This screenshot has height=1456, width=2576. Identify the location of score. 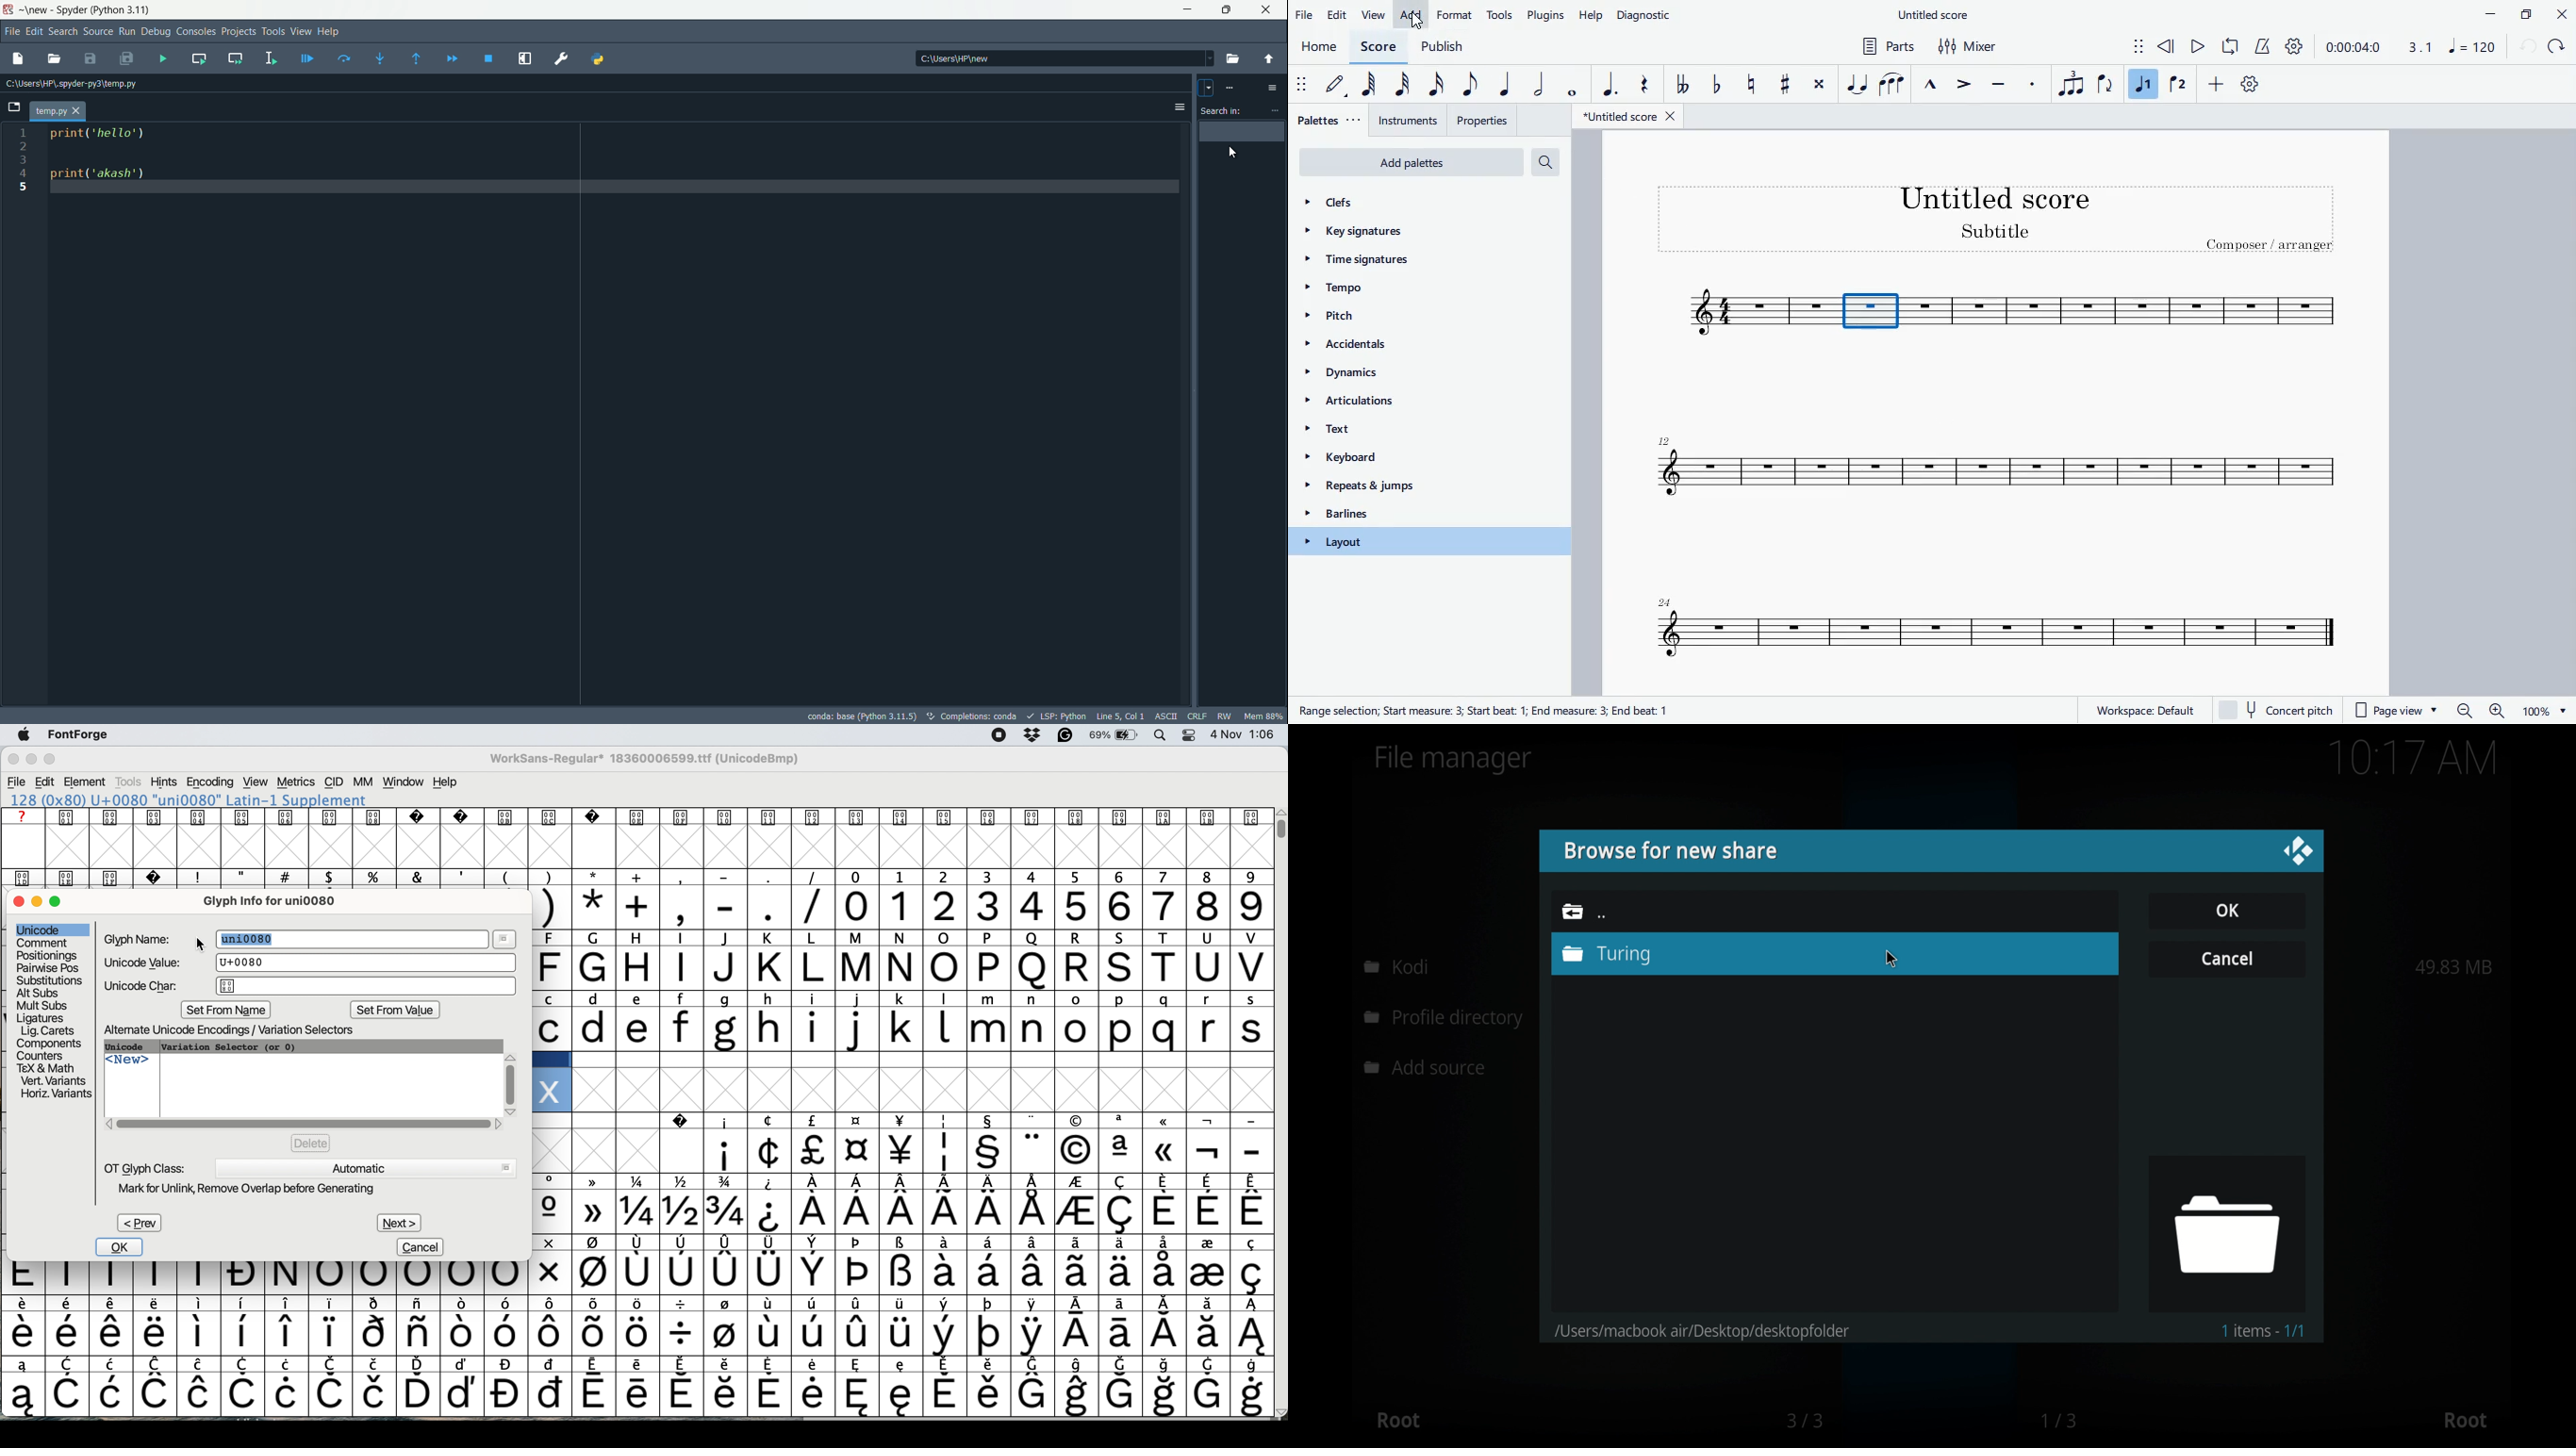
(2131, 312).